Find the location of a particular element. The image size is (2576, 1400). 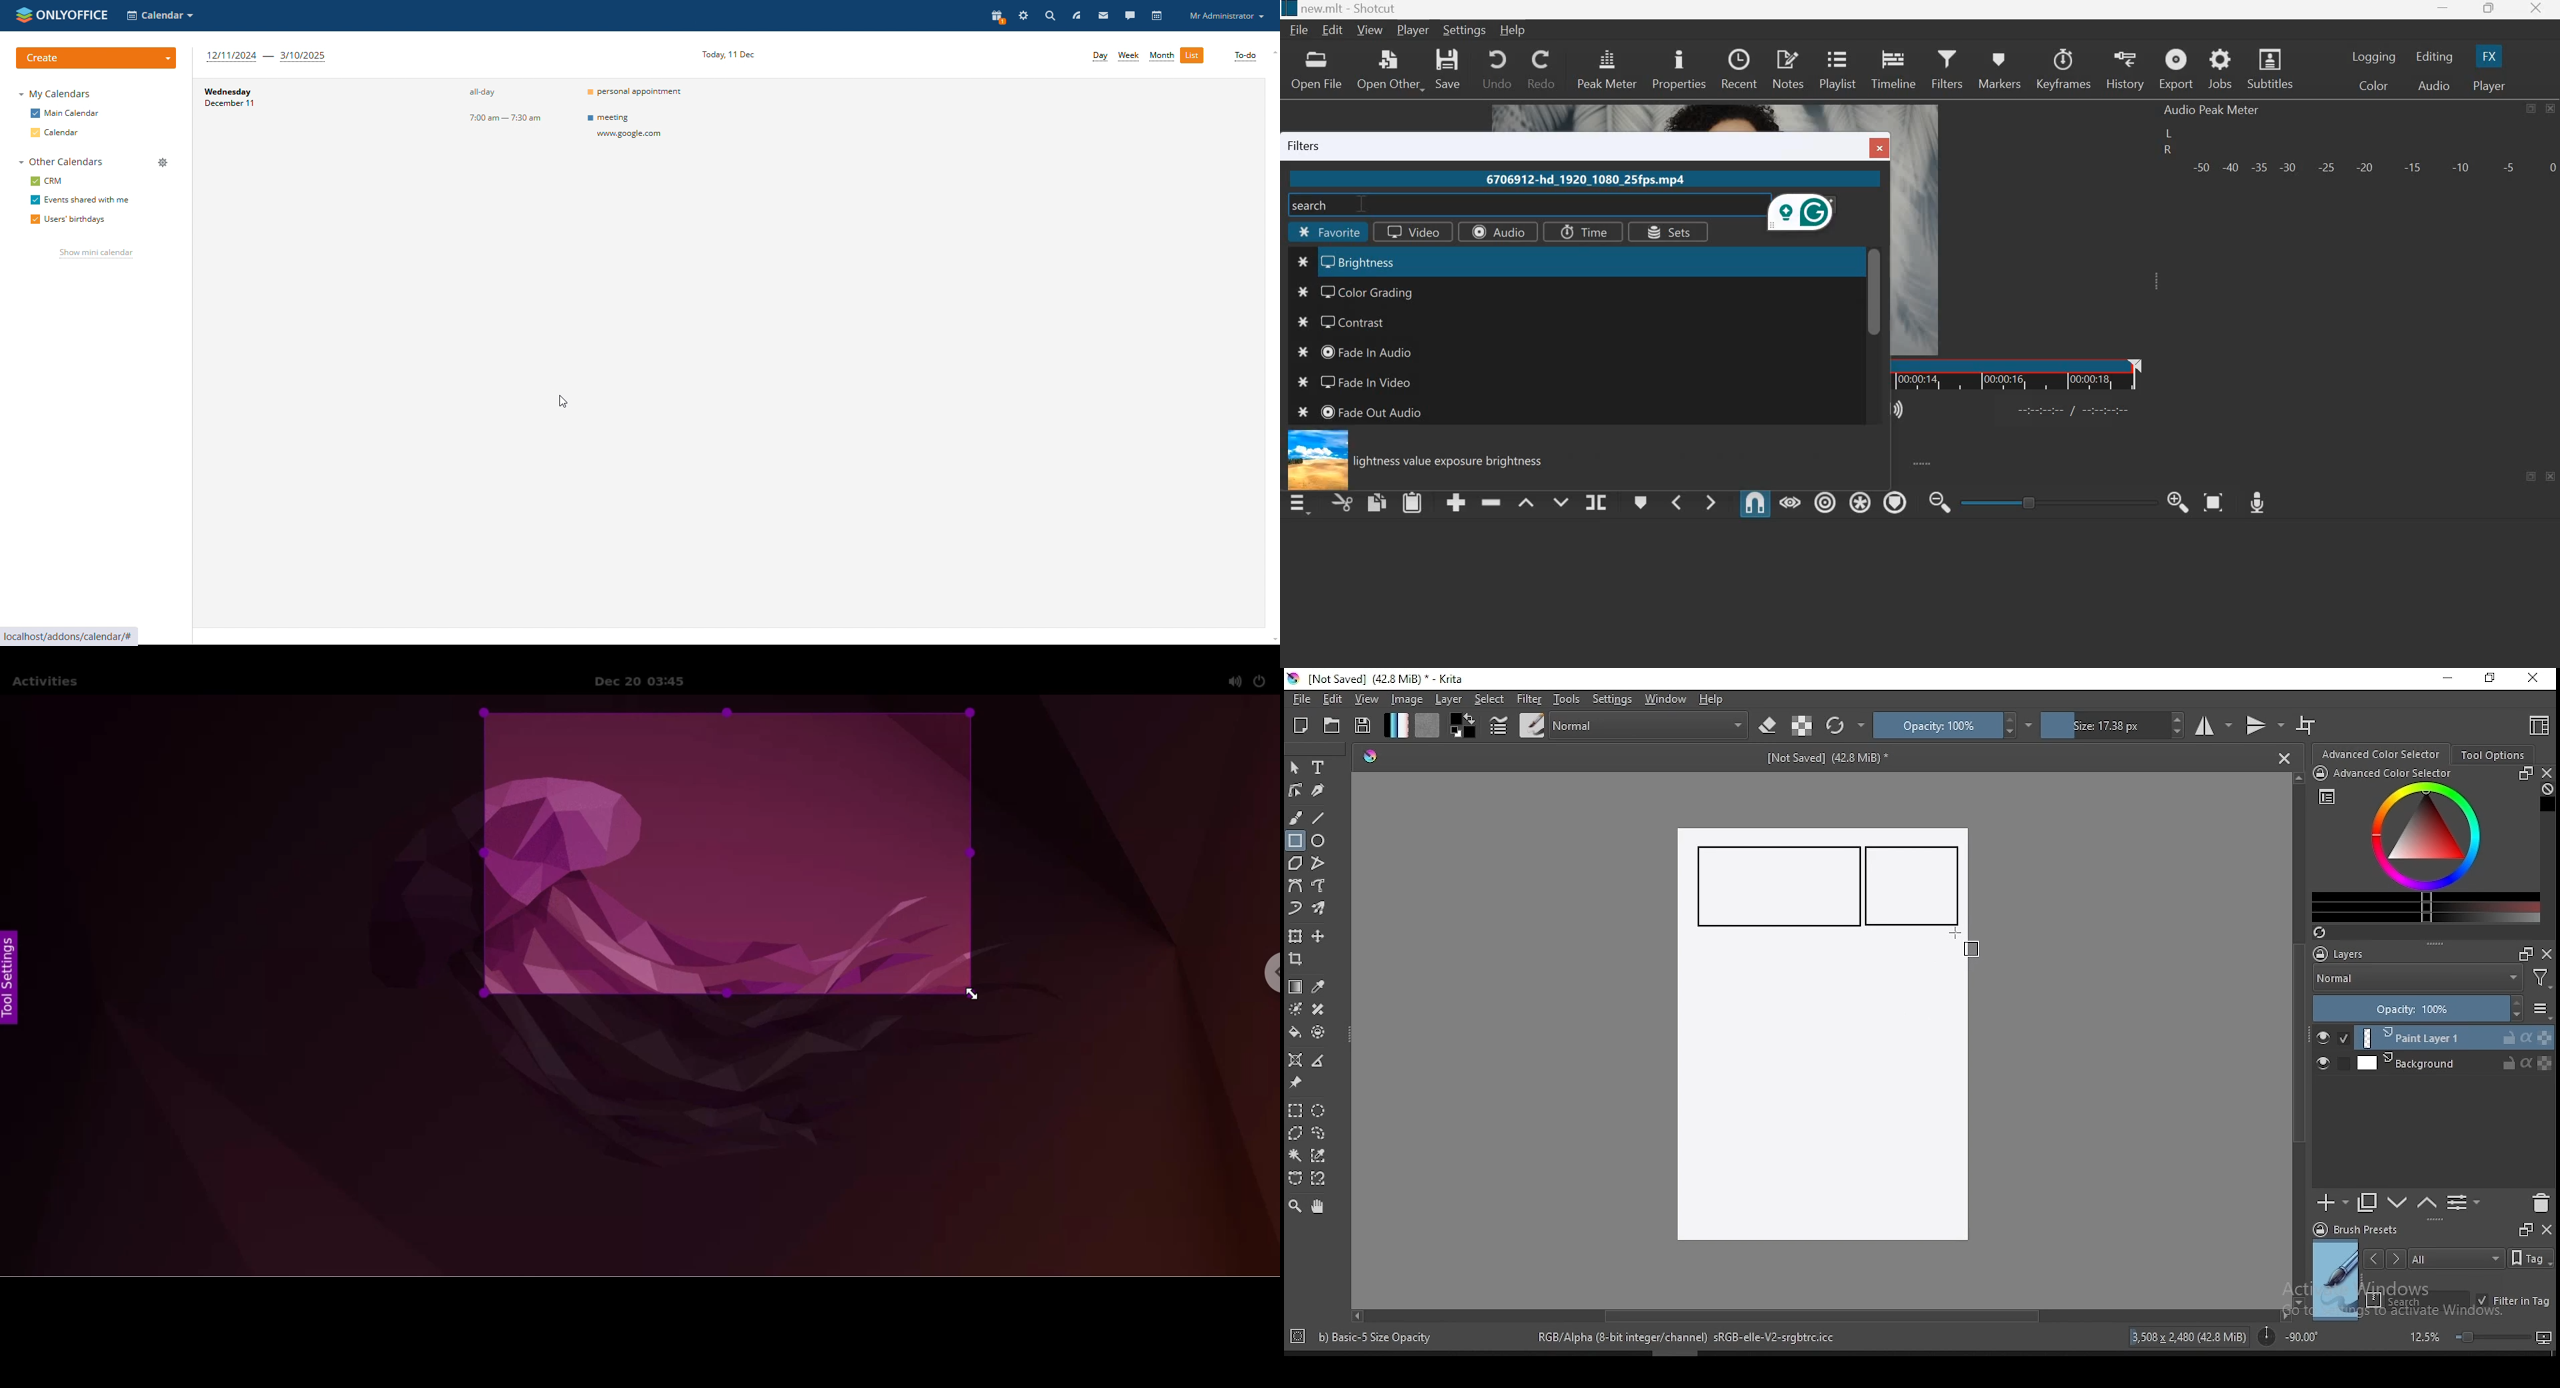

lightness value exposure brightness is located at coordinates (1454, 462).